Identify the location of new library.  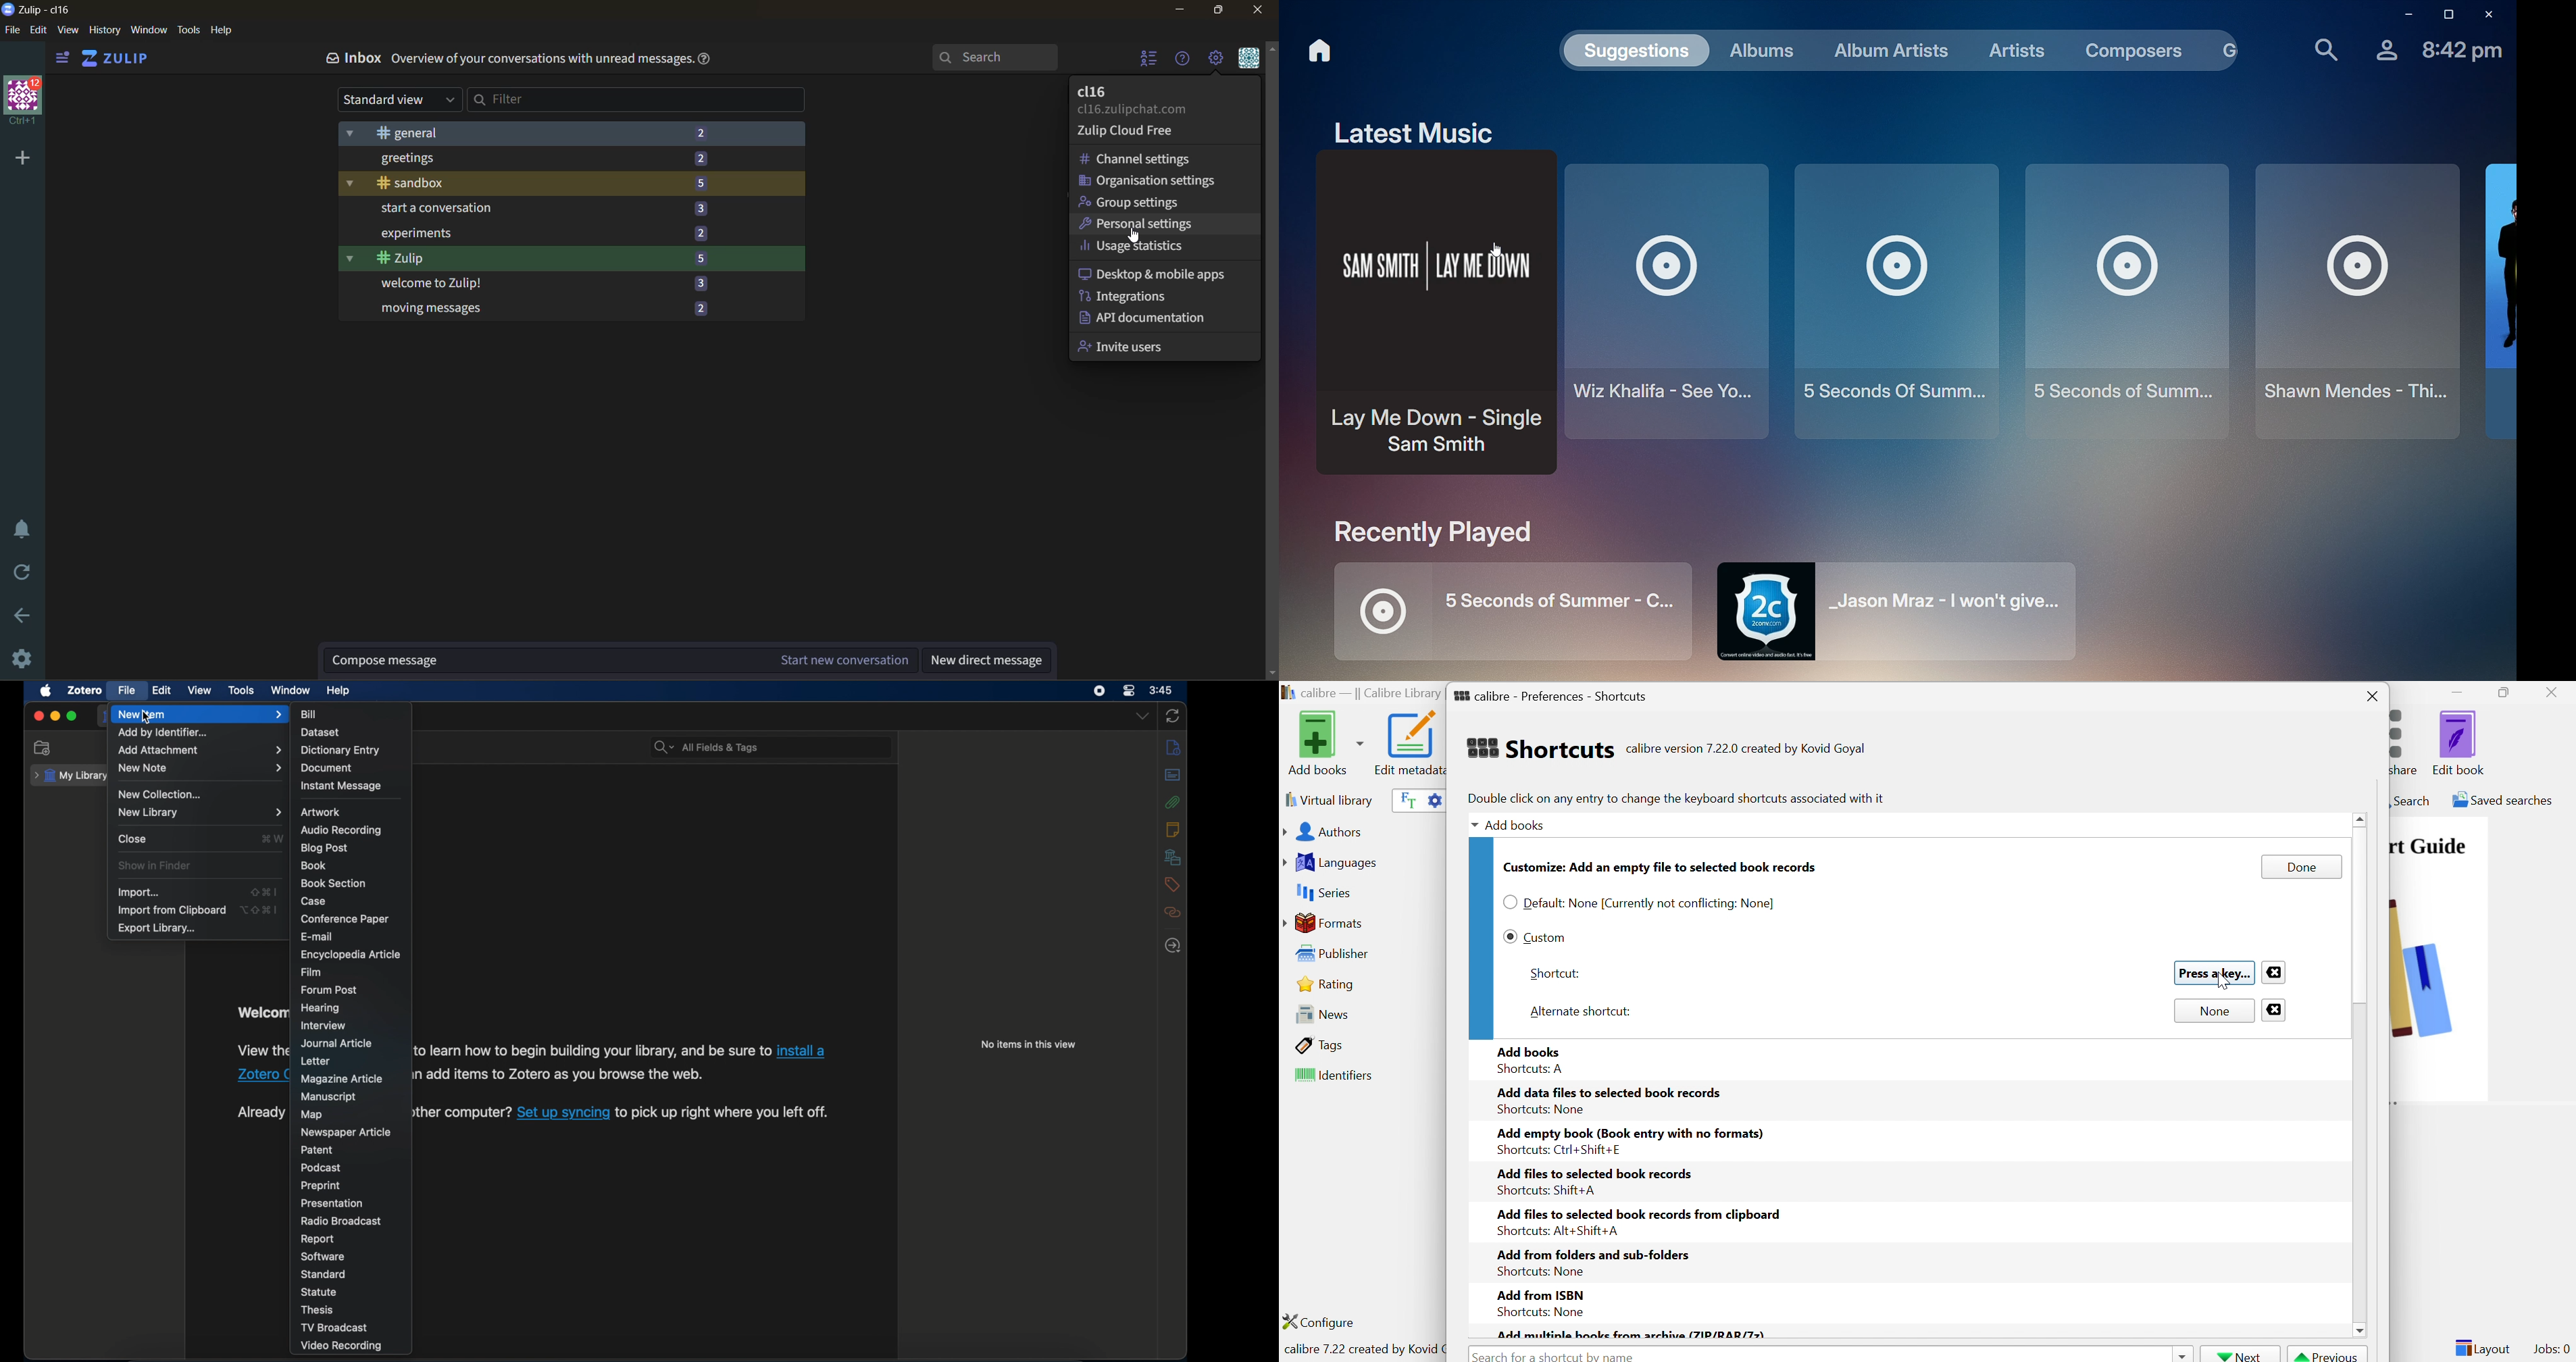
(199, 813).